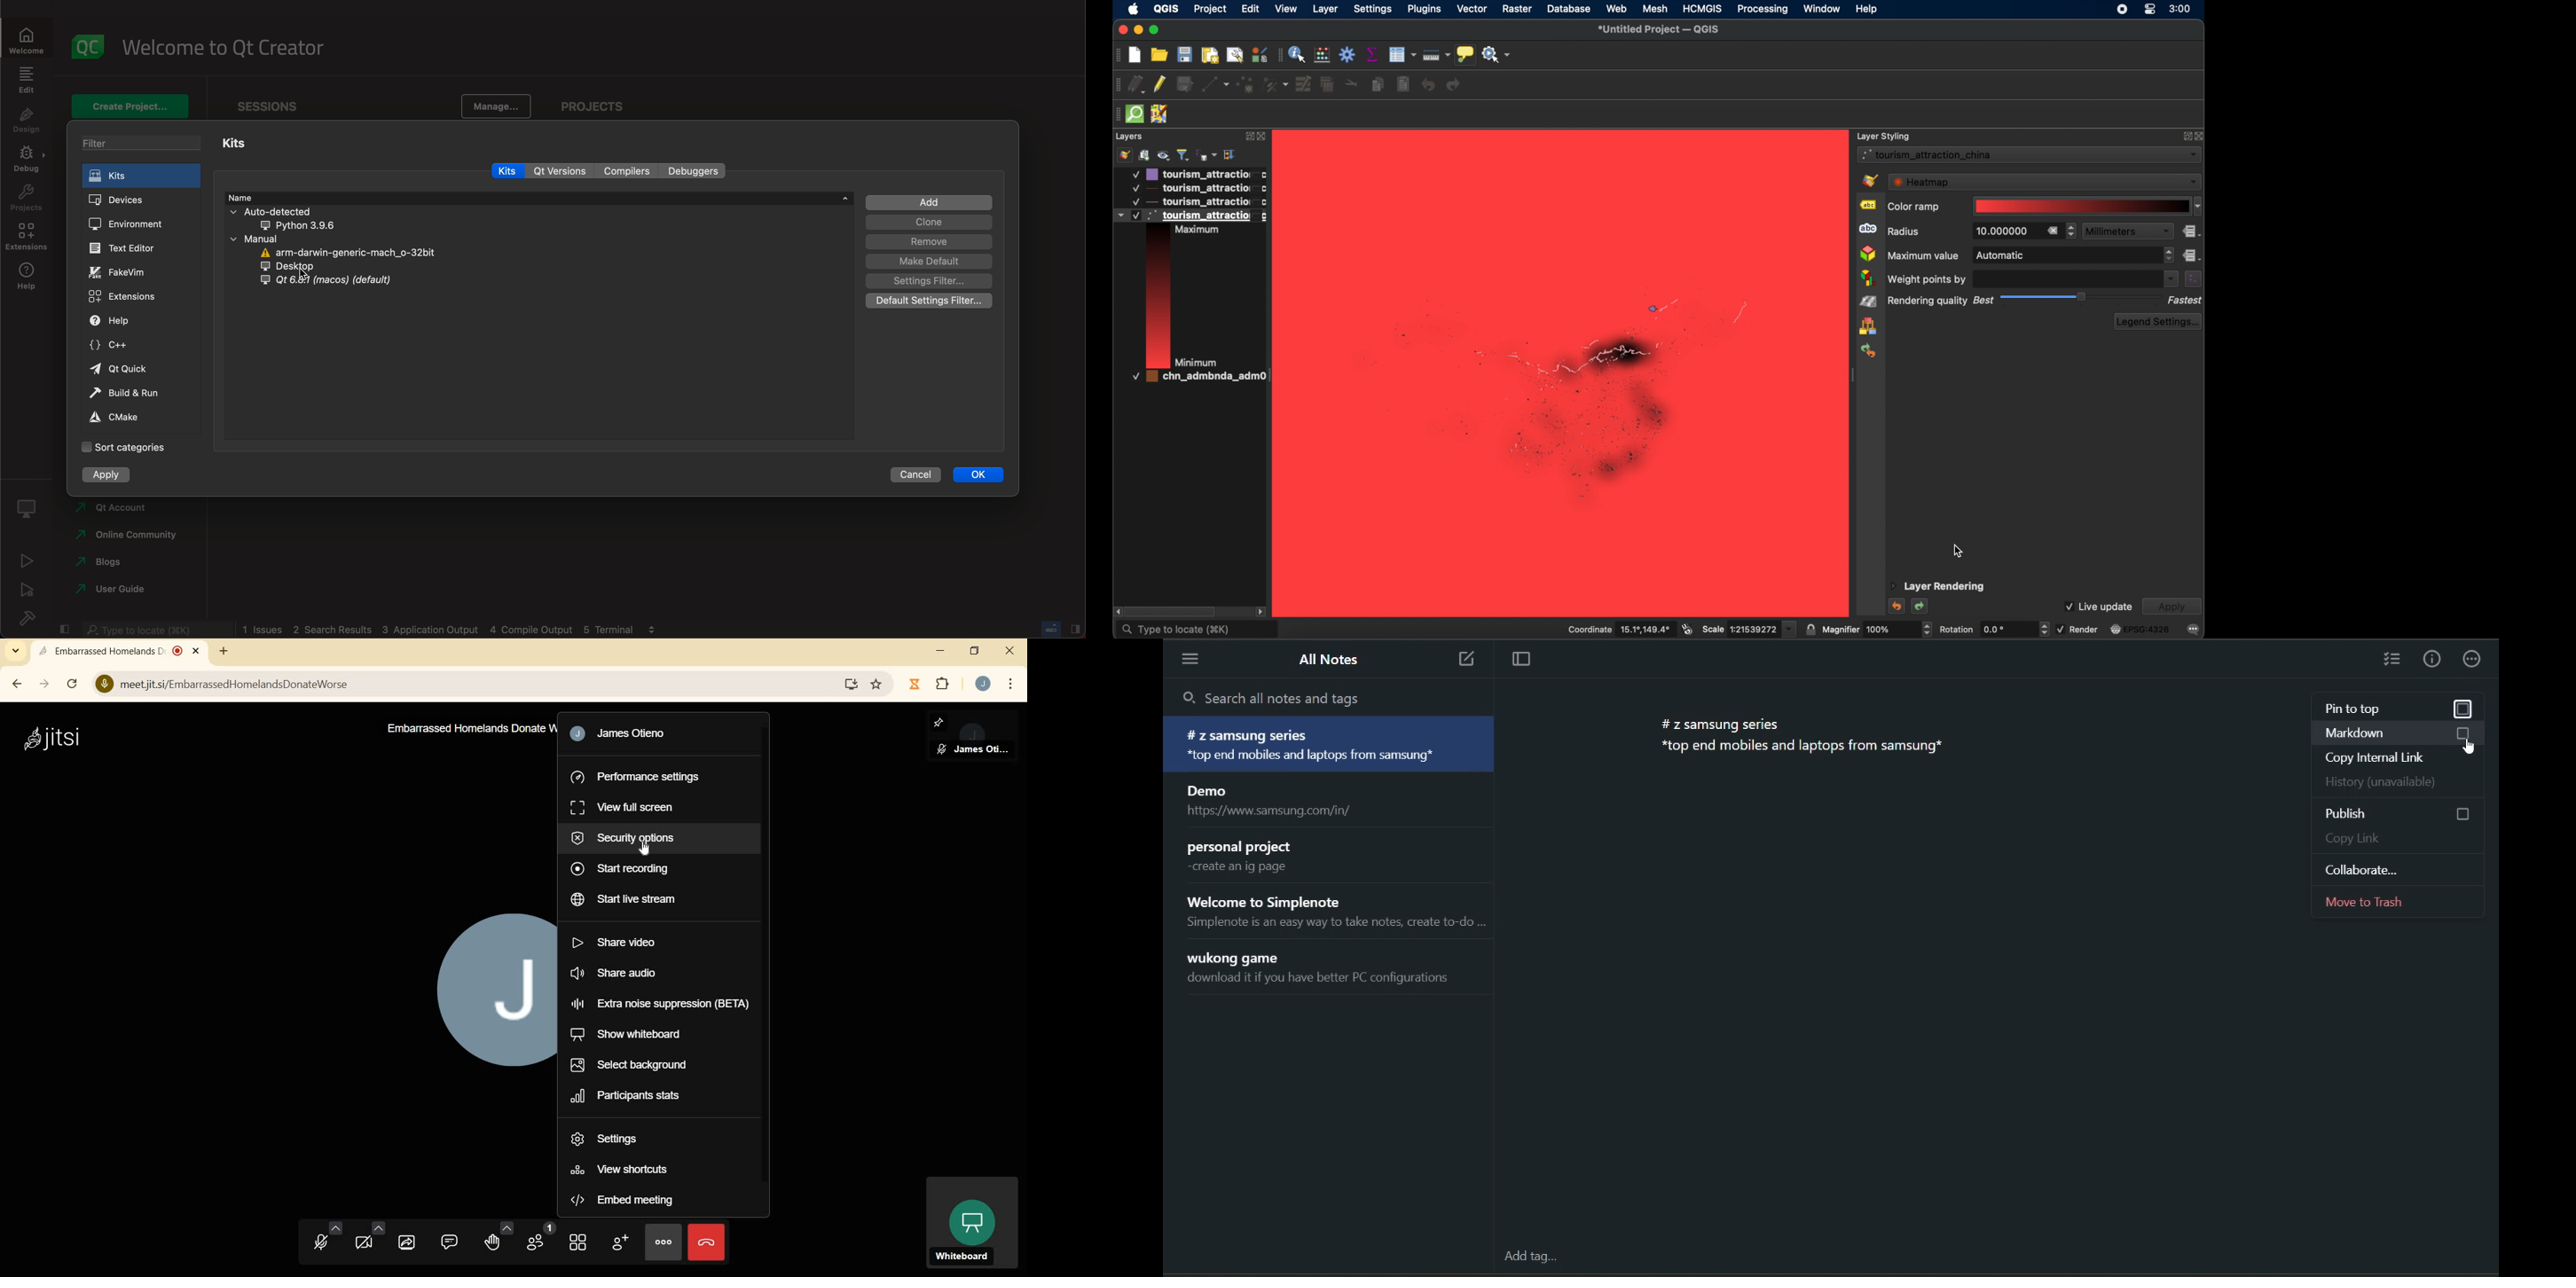 This screenshot has height=1288, width=2576. What do you see at coordinates (312, 275) in the screenshot?
I see `cursor` at bounding box center [312, 275].